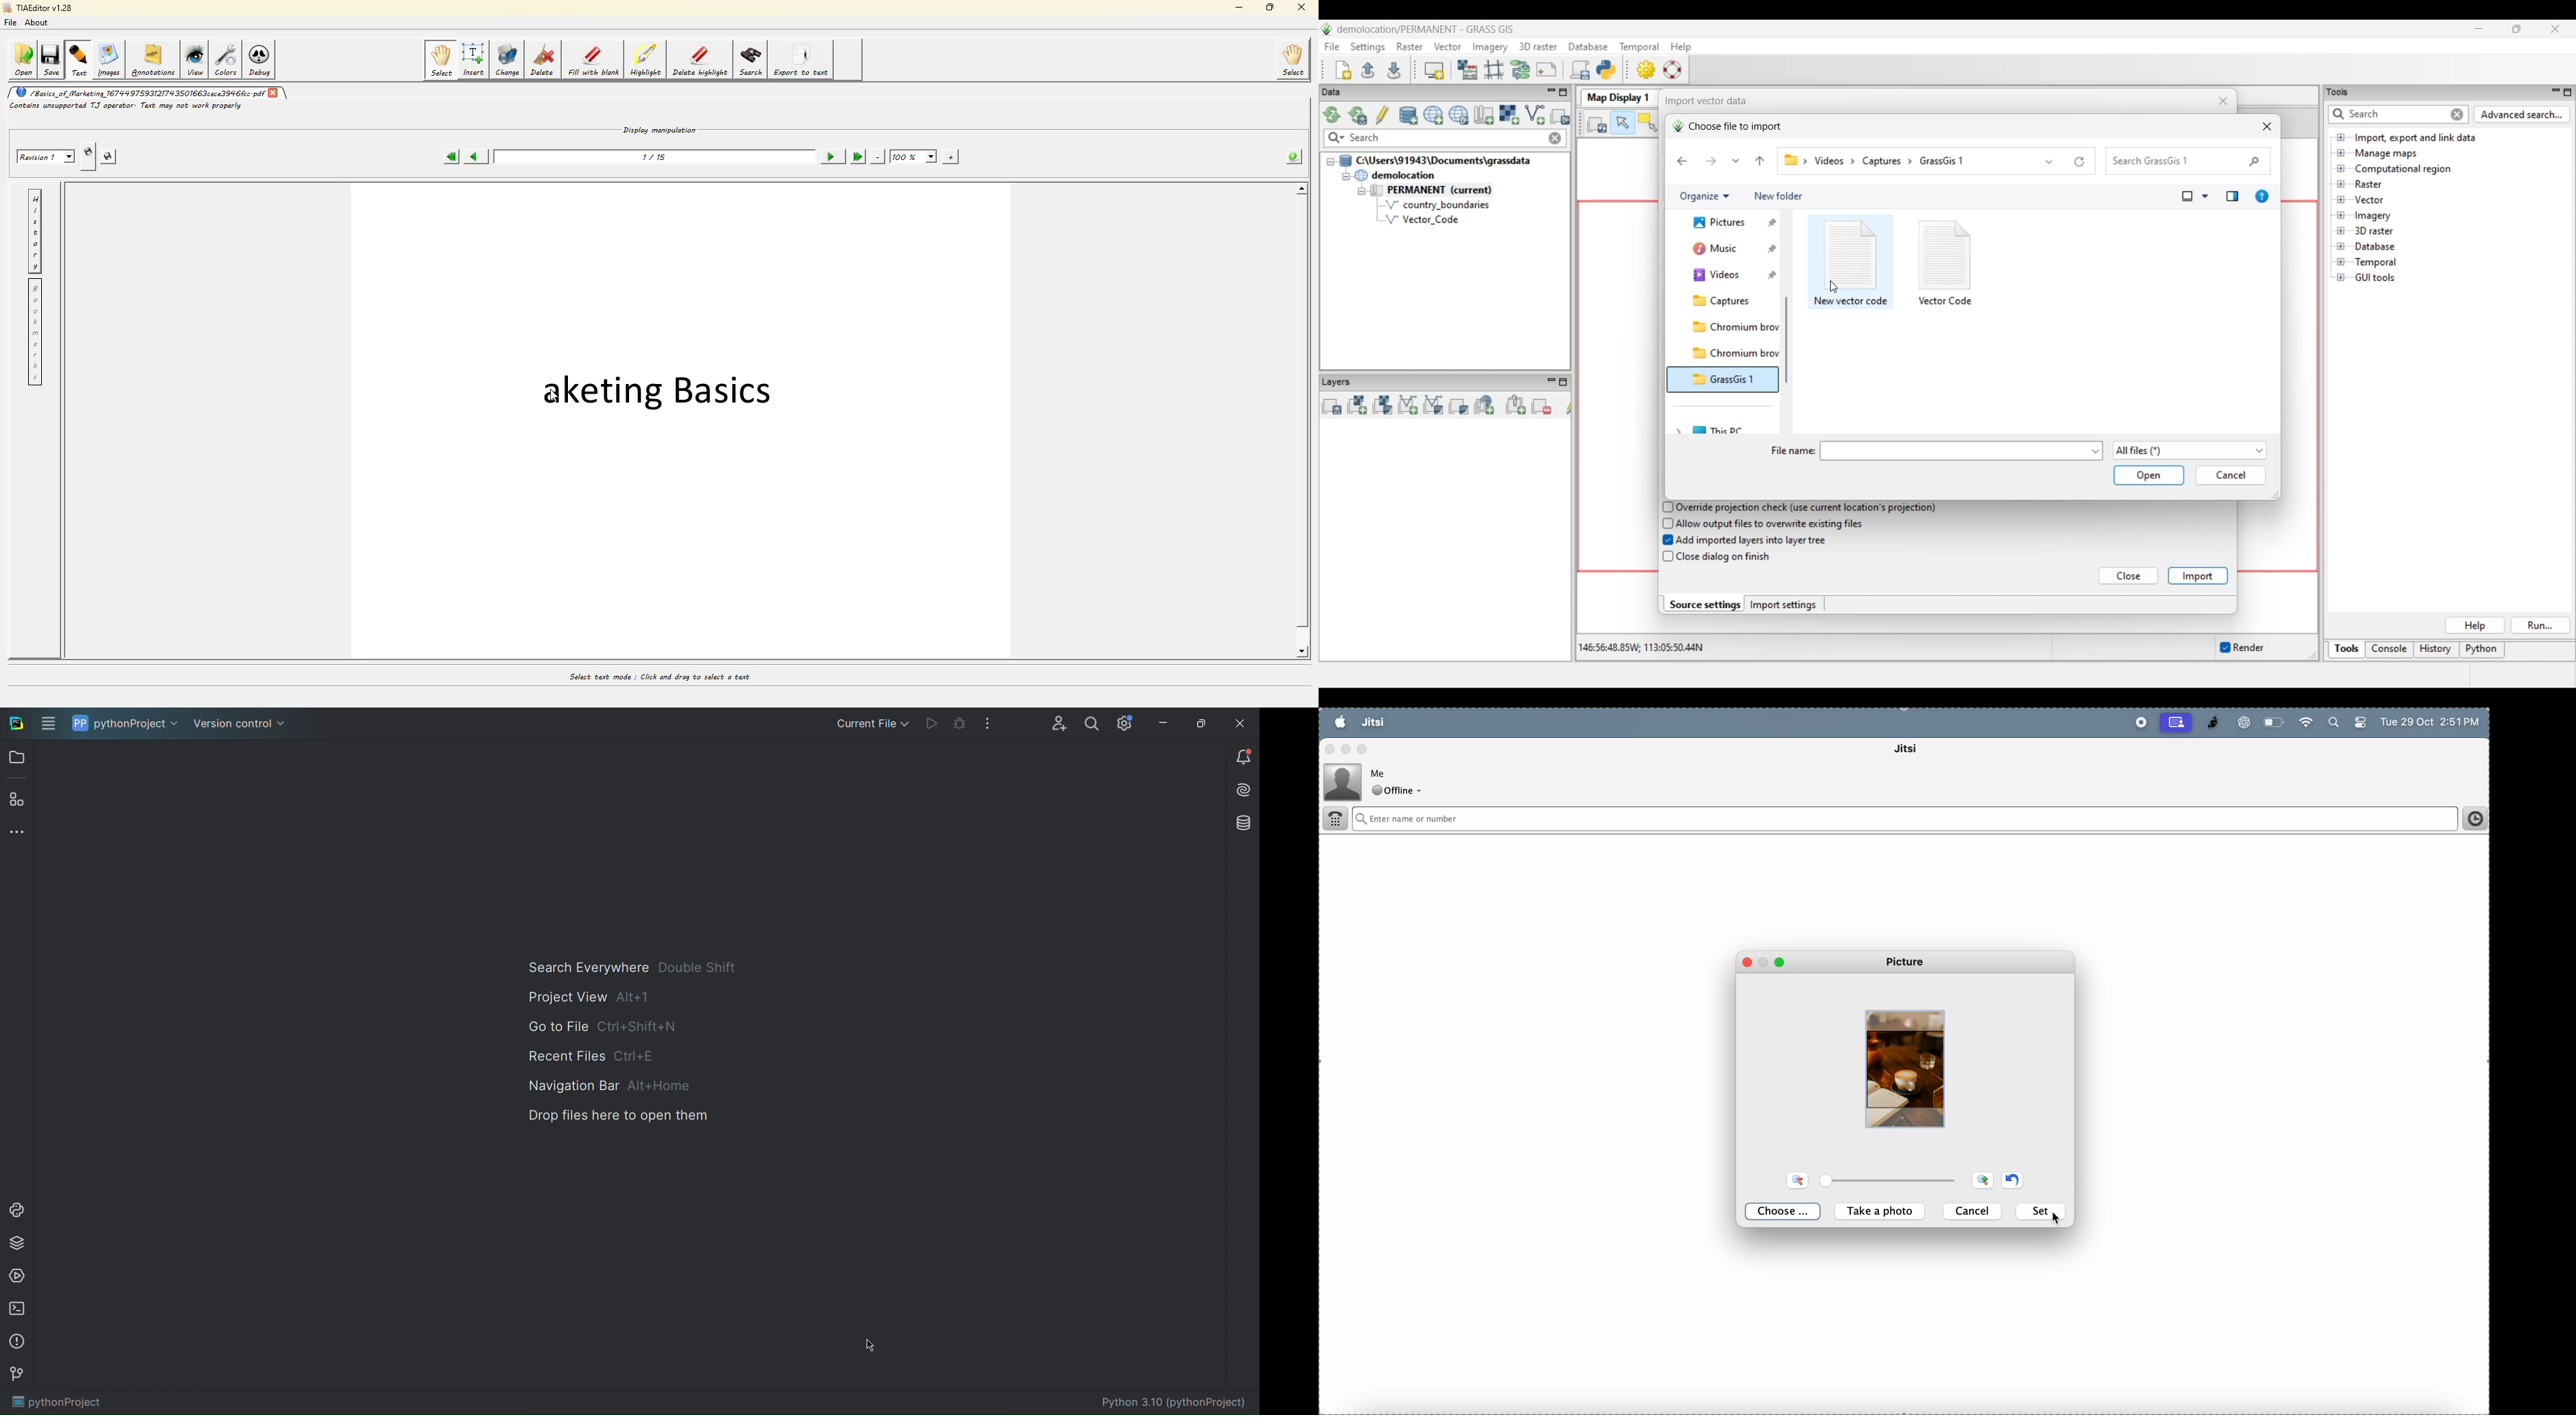 The width and height of the screenshot is (2576, 1428). Describe the element at coordinates (1983, 1179) in the screenshot. I see `zoom out` at that location.